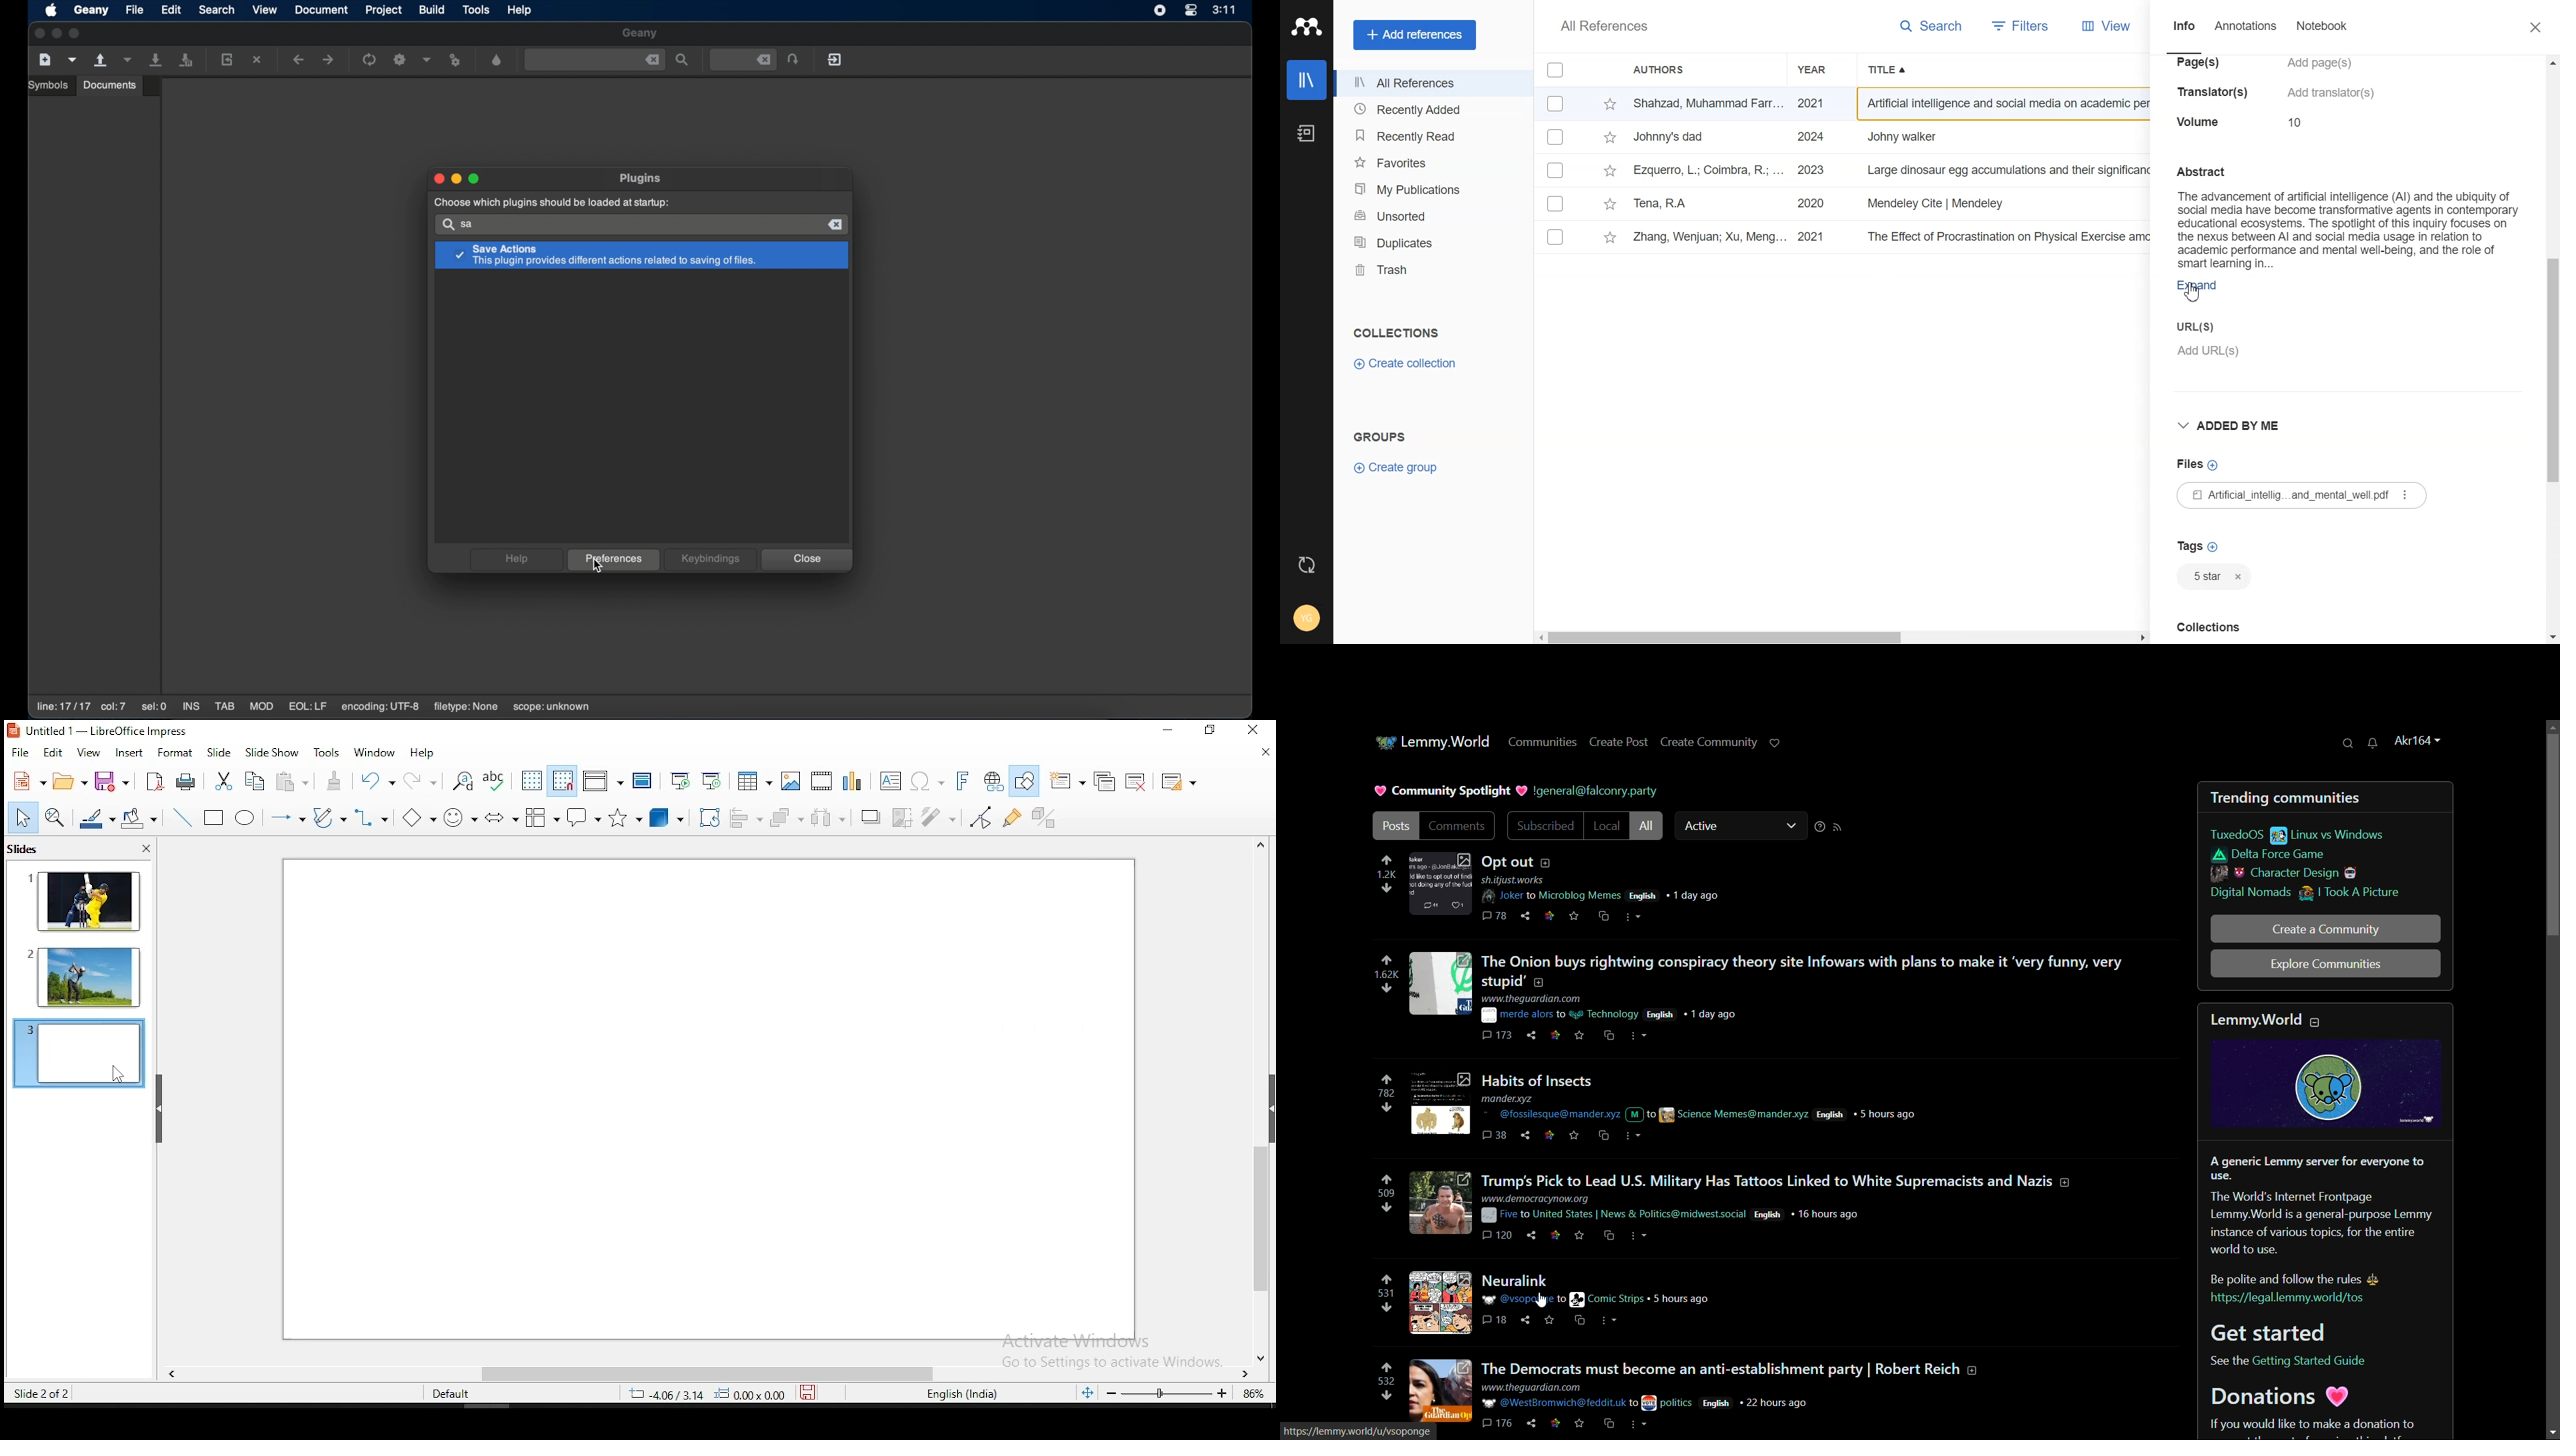 This screenshot has height=1456, width=2576. I want to click on image, so click(1442, 881).